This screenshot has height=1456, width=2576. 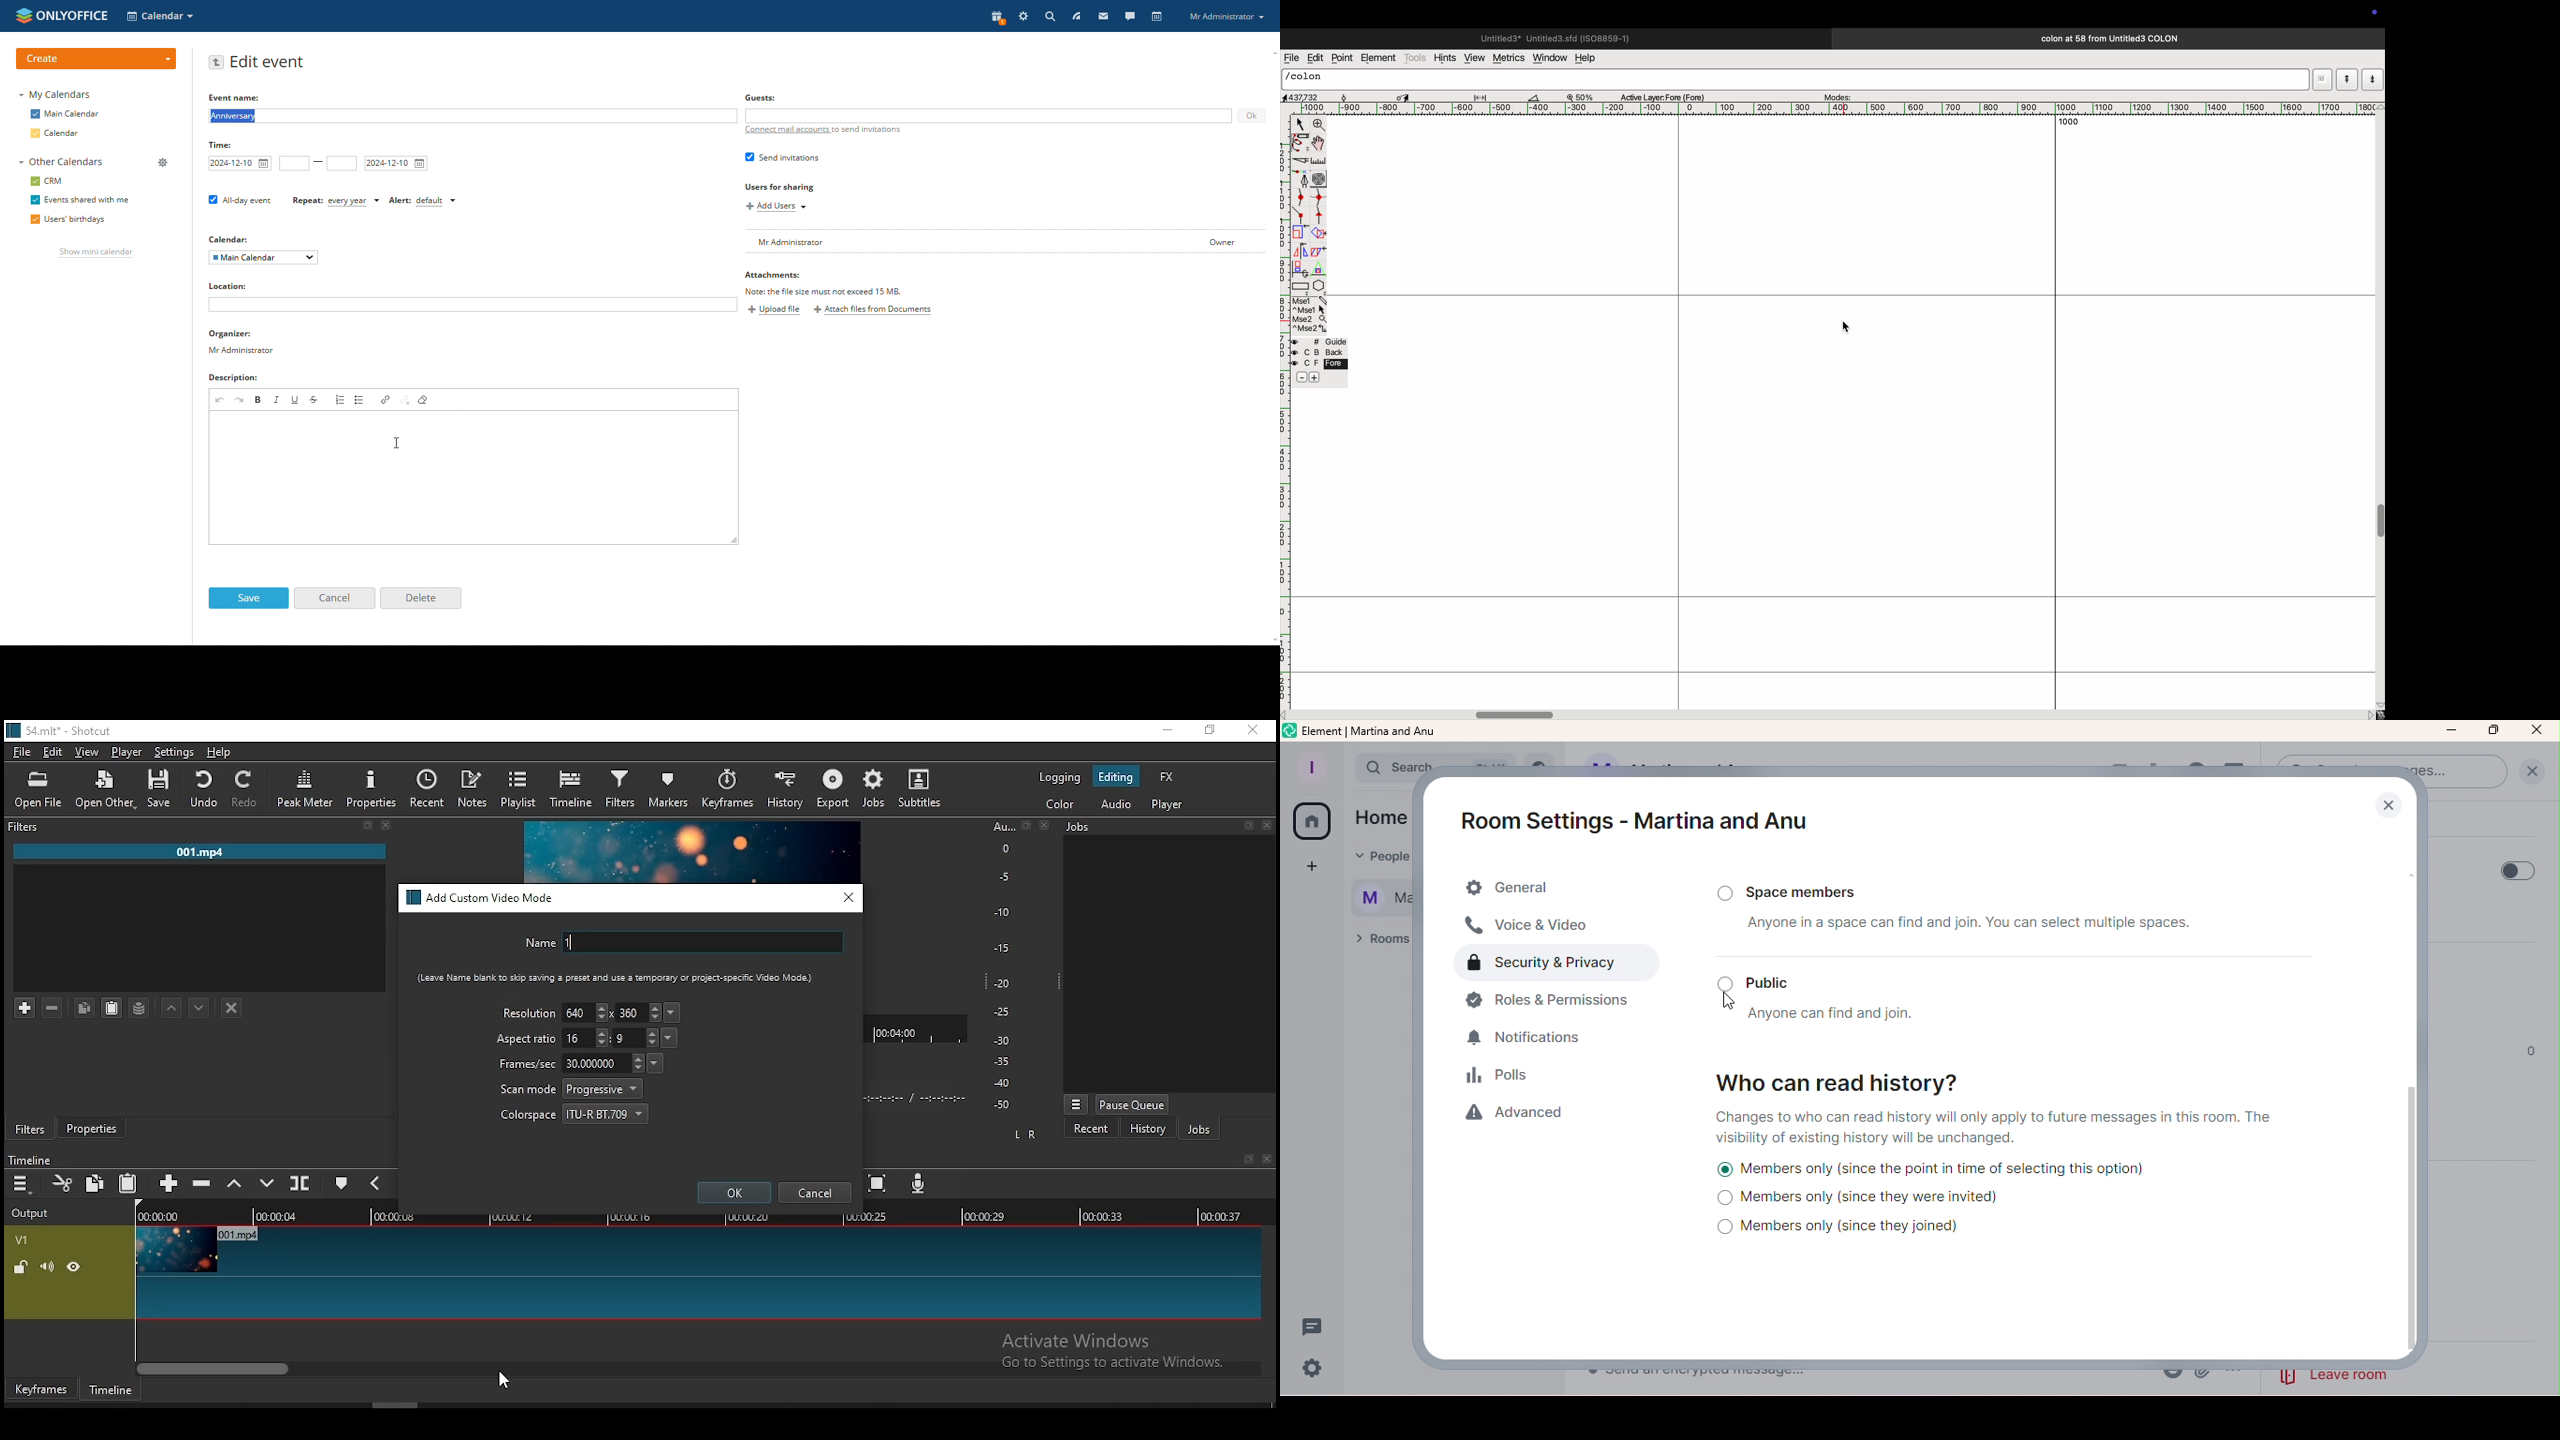 I want to click on other calendars, so click(x=59, y=163).